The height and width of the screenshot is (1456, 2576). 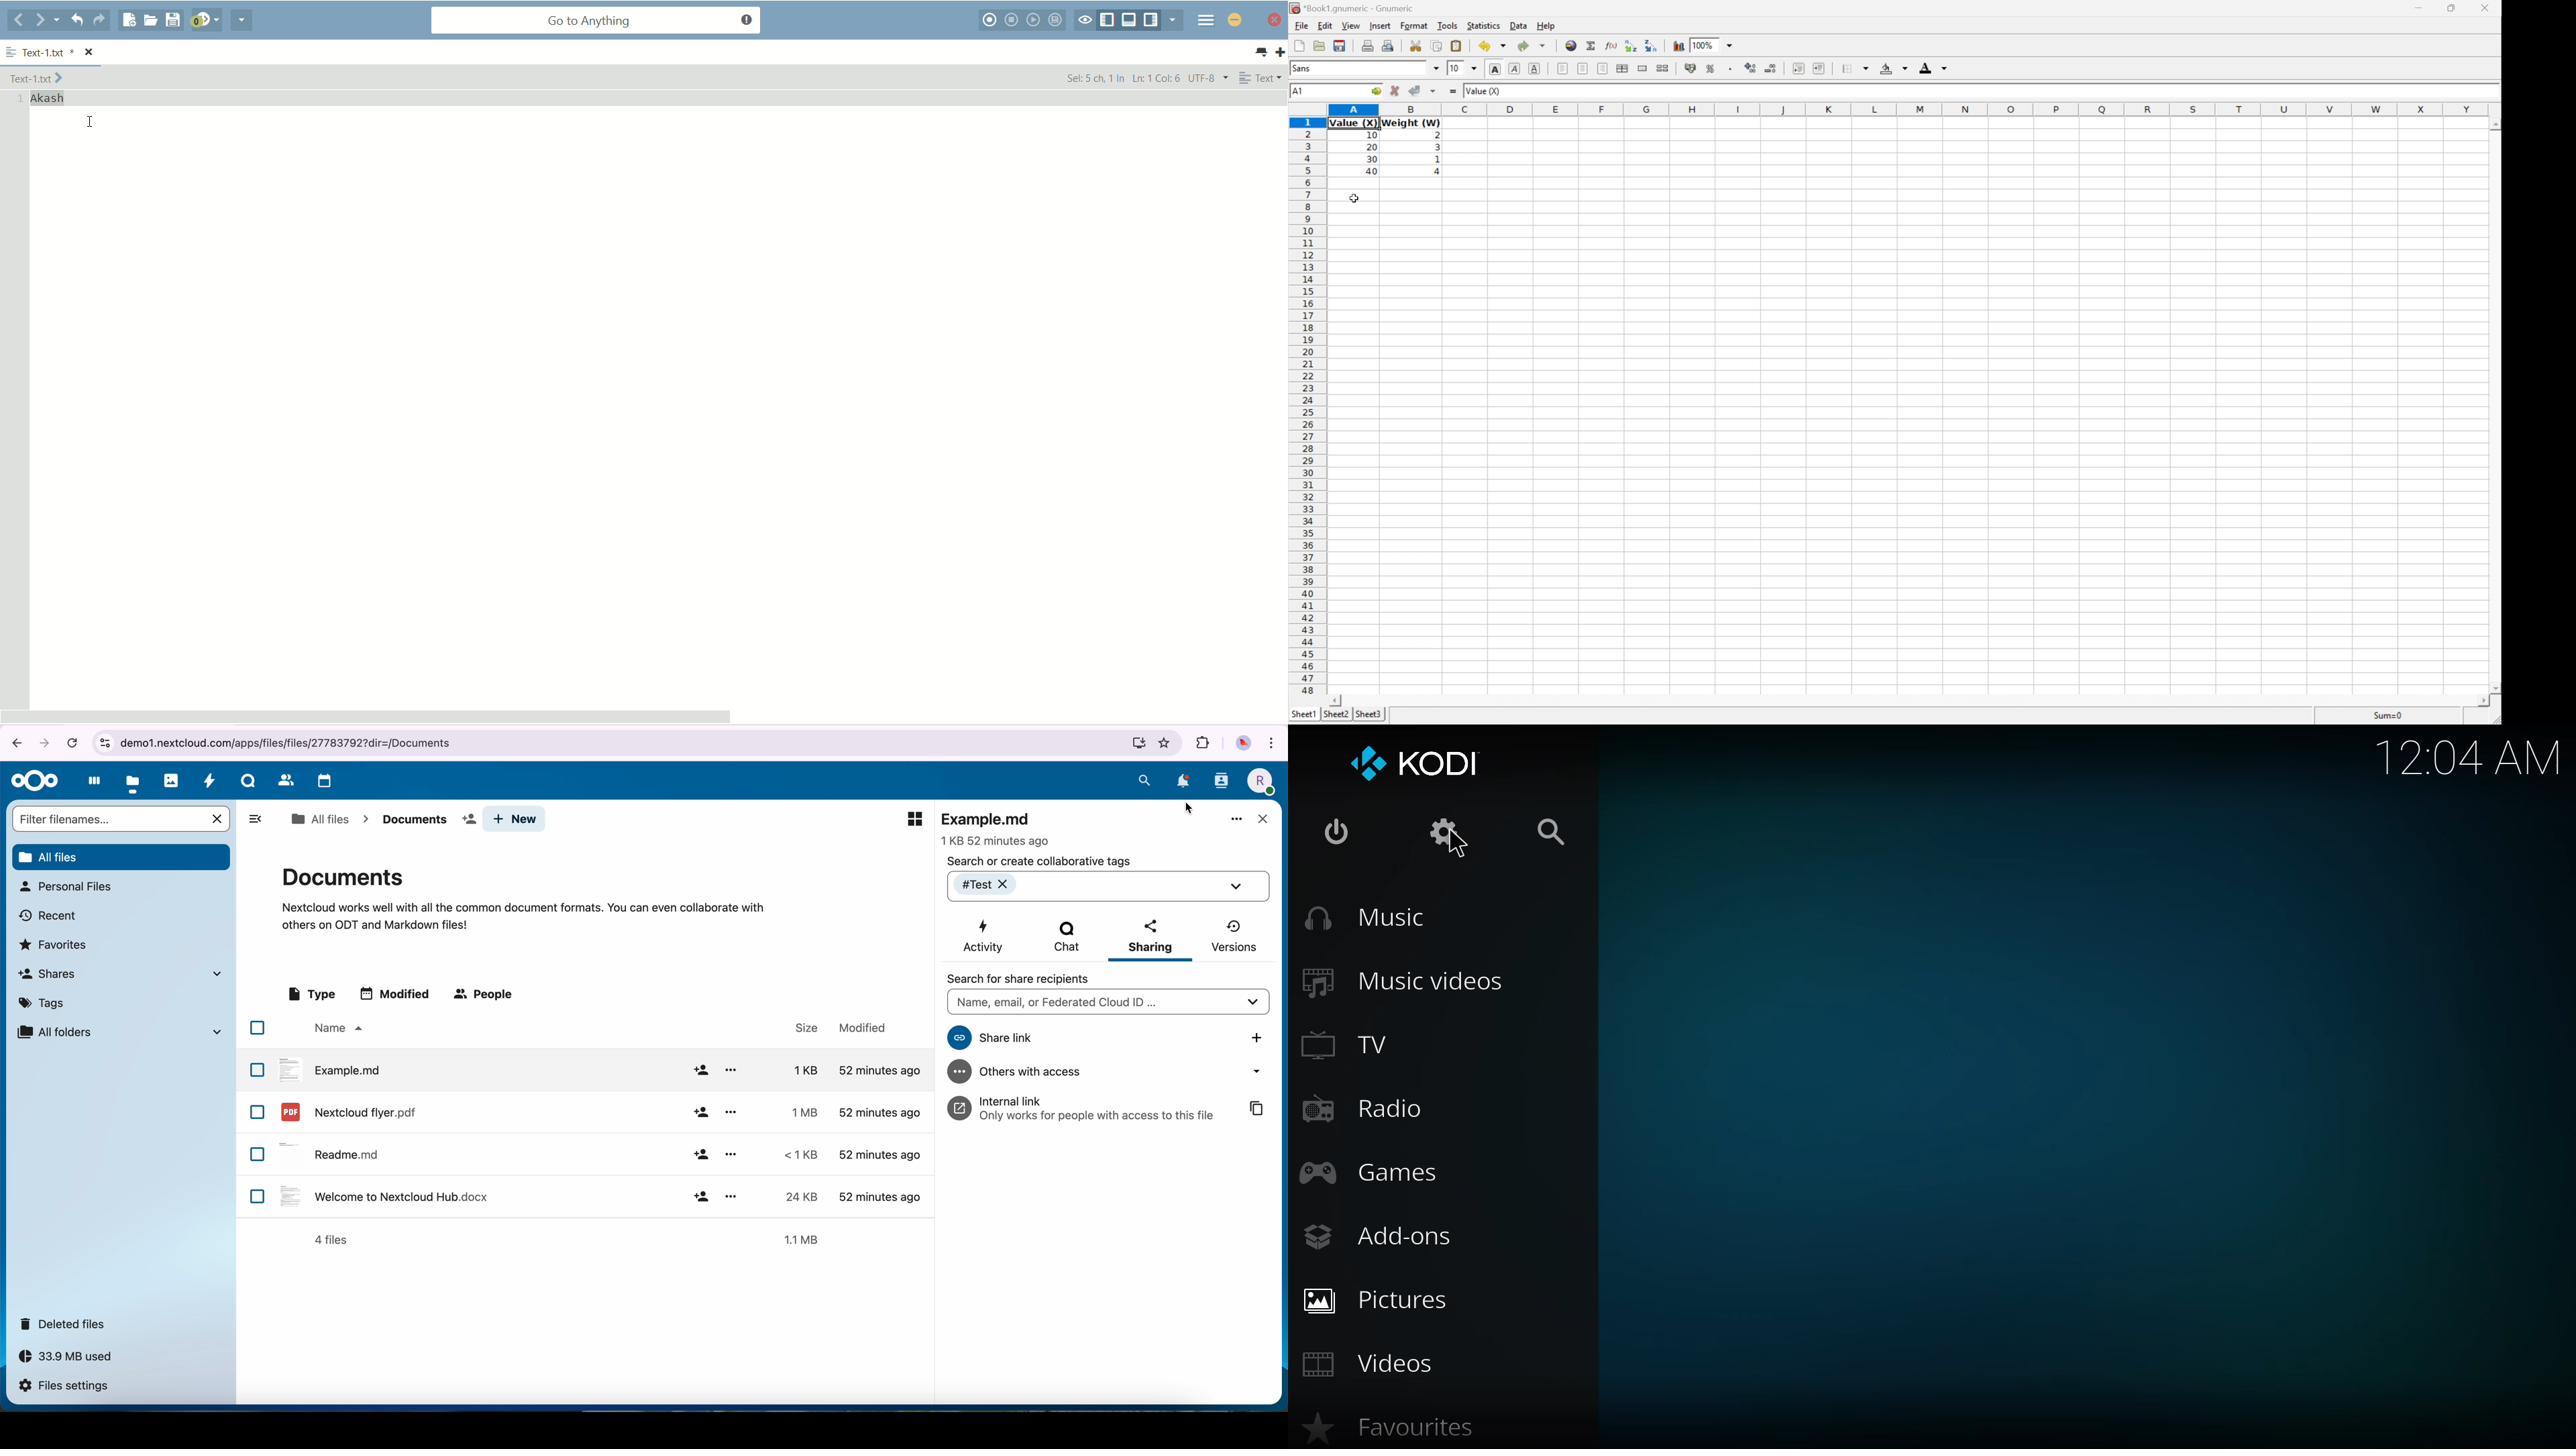 What do you see at coordinates (1303, 66) in the screenshot?
I see `Sans` at bounding box center [1303, 66].